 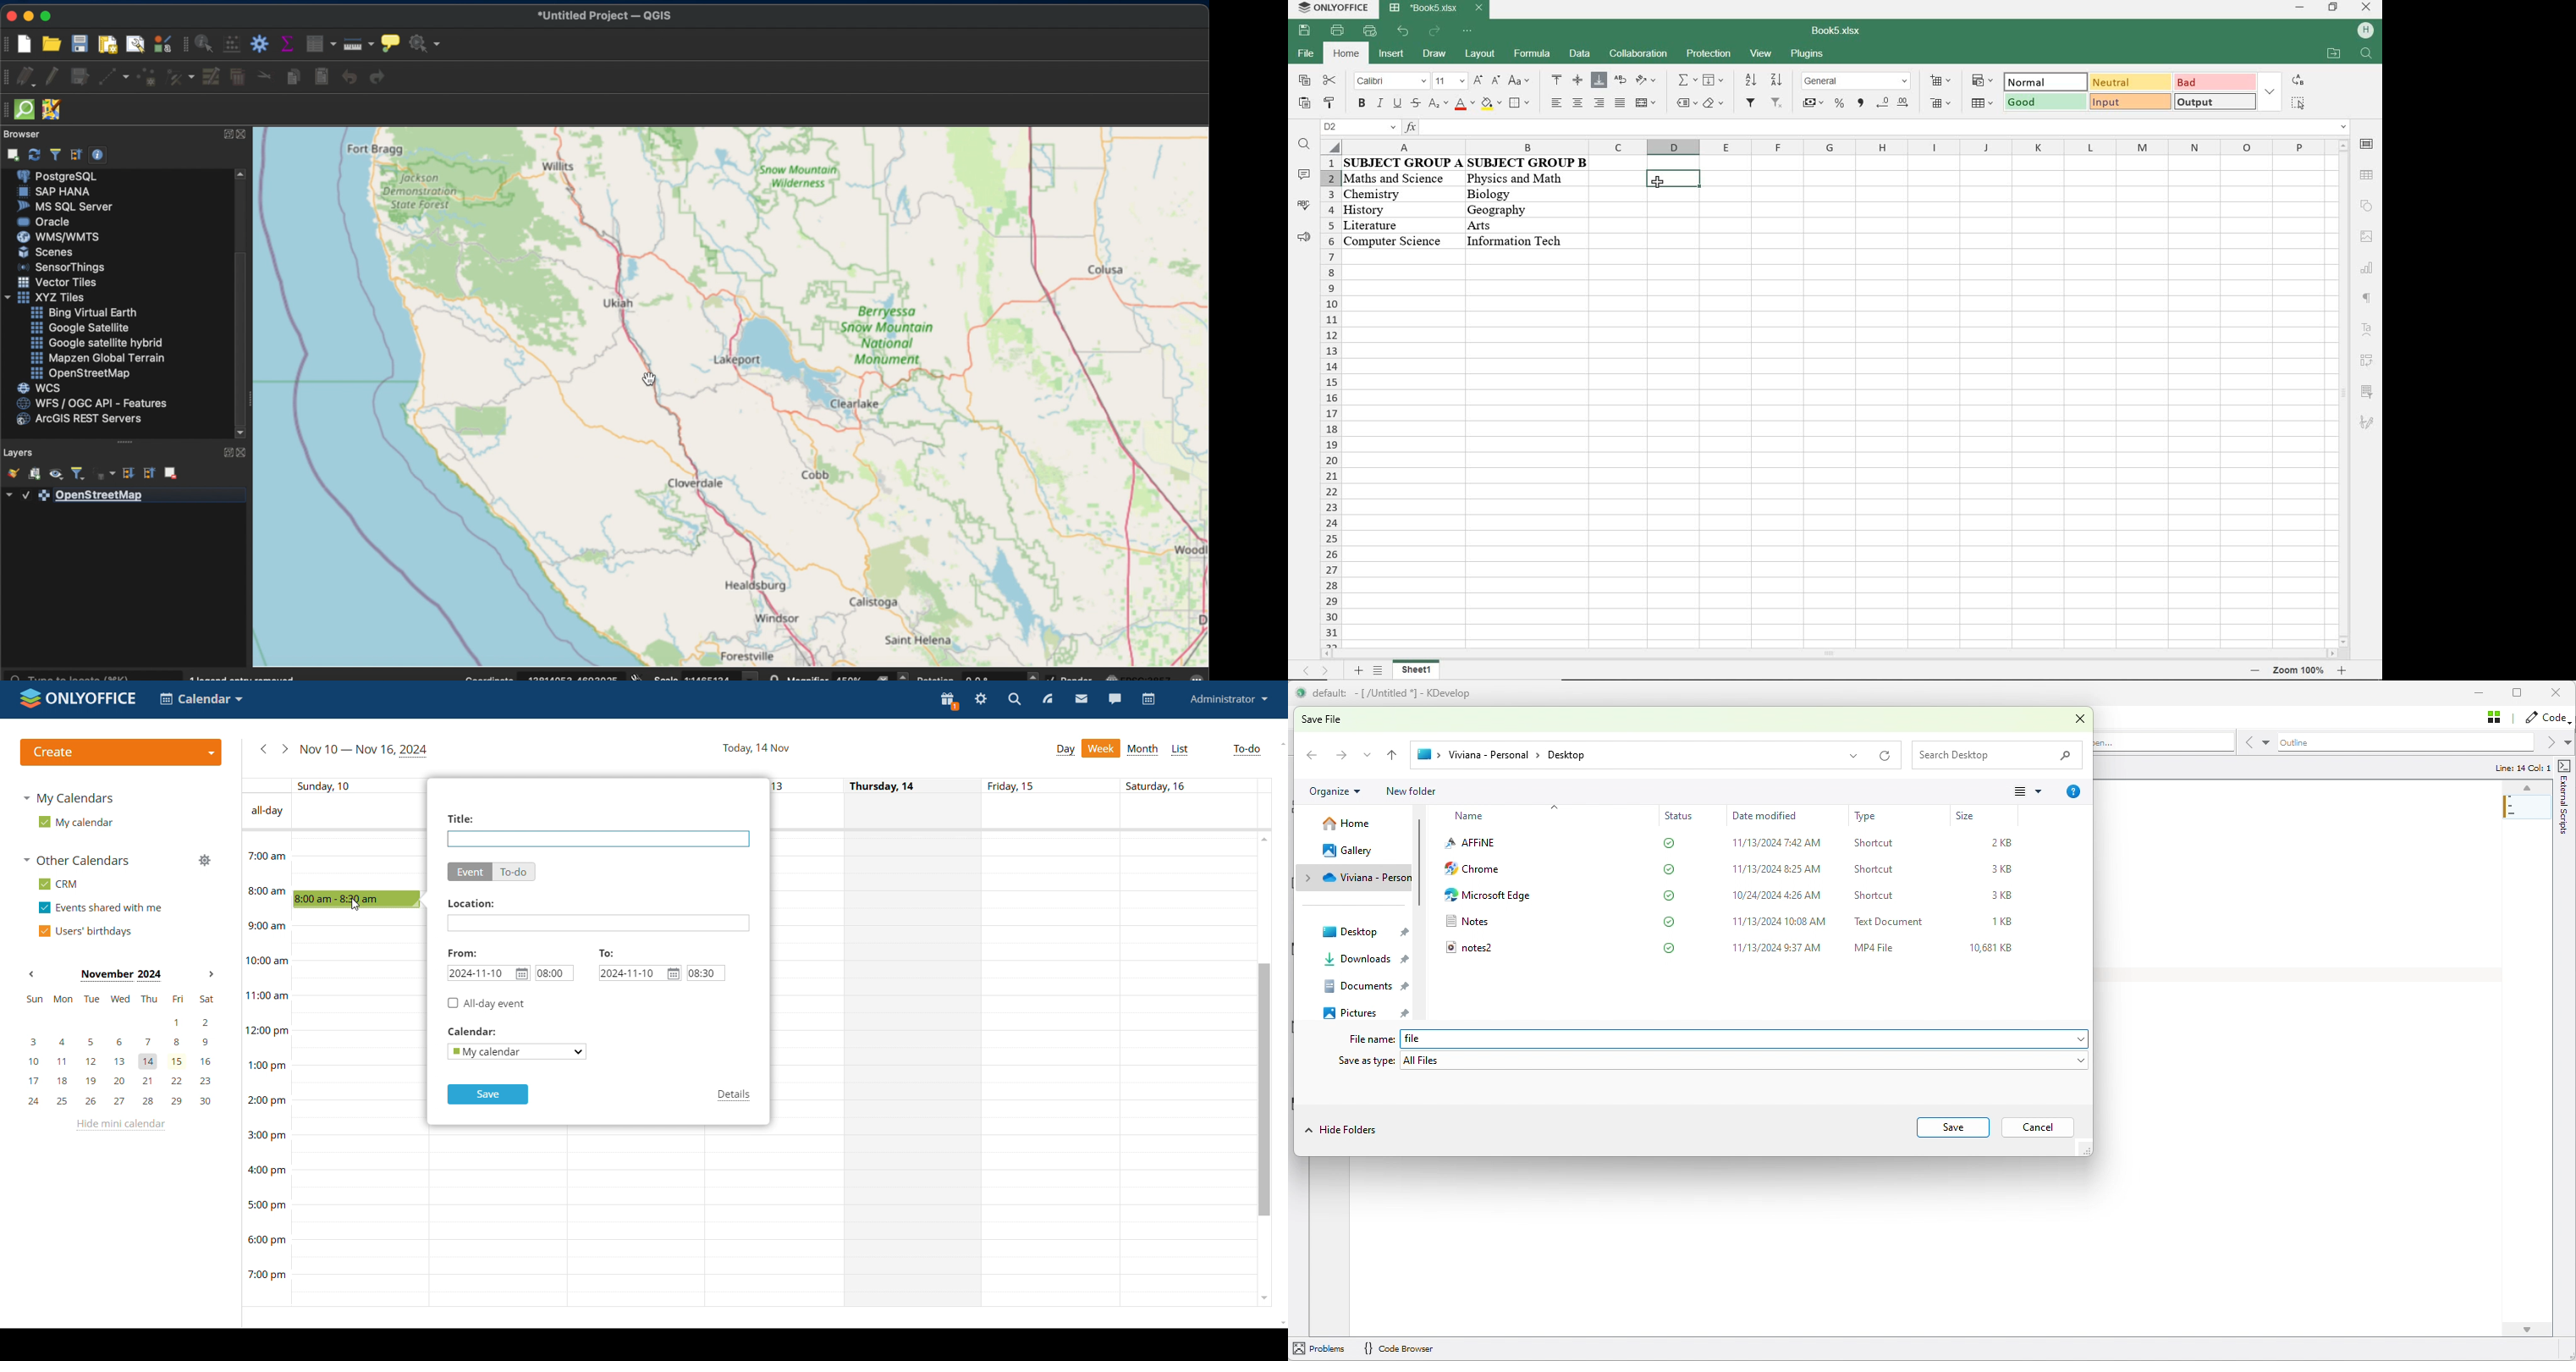 What do you see at coordinates (128, 443) in the screenshot?
I see `drag handle` at bounding box center [128, 443].